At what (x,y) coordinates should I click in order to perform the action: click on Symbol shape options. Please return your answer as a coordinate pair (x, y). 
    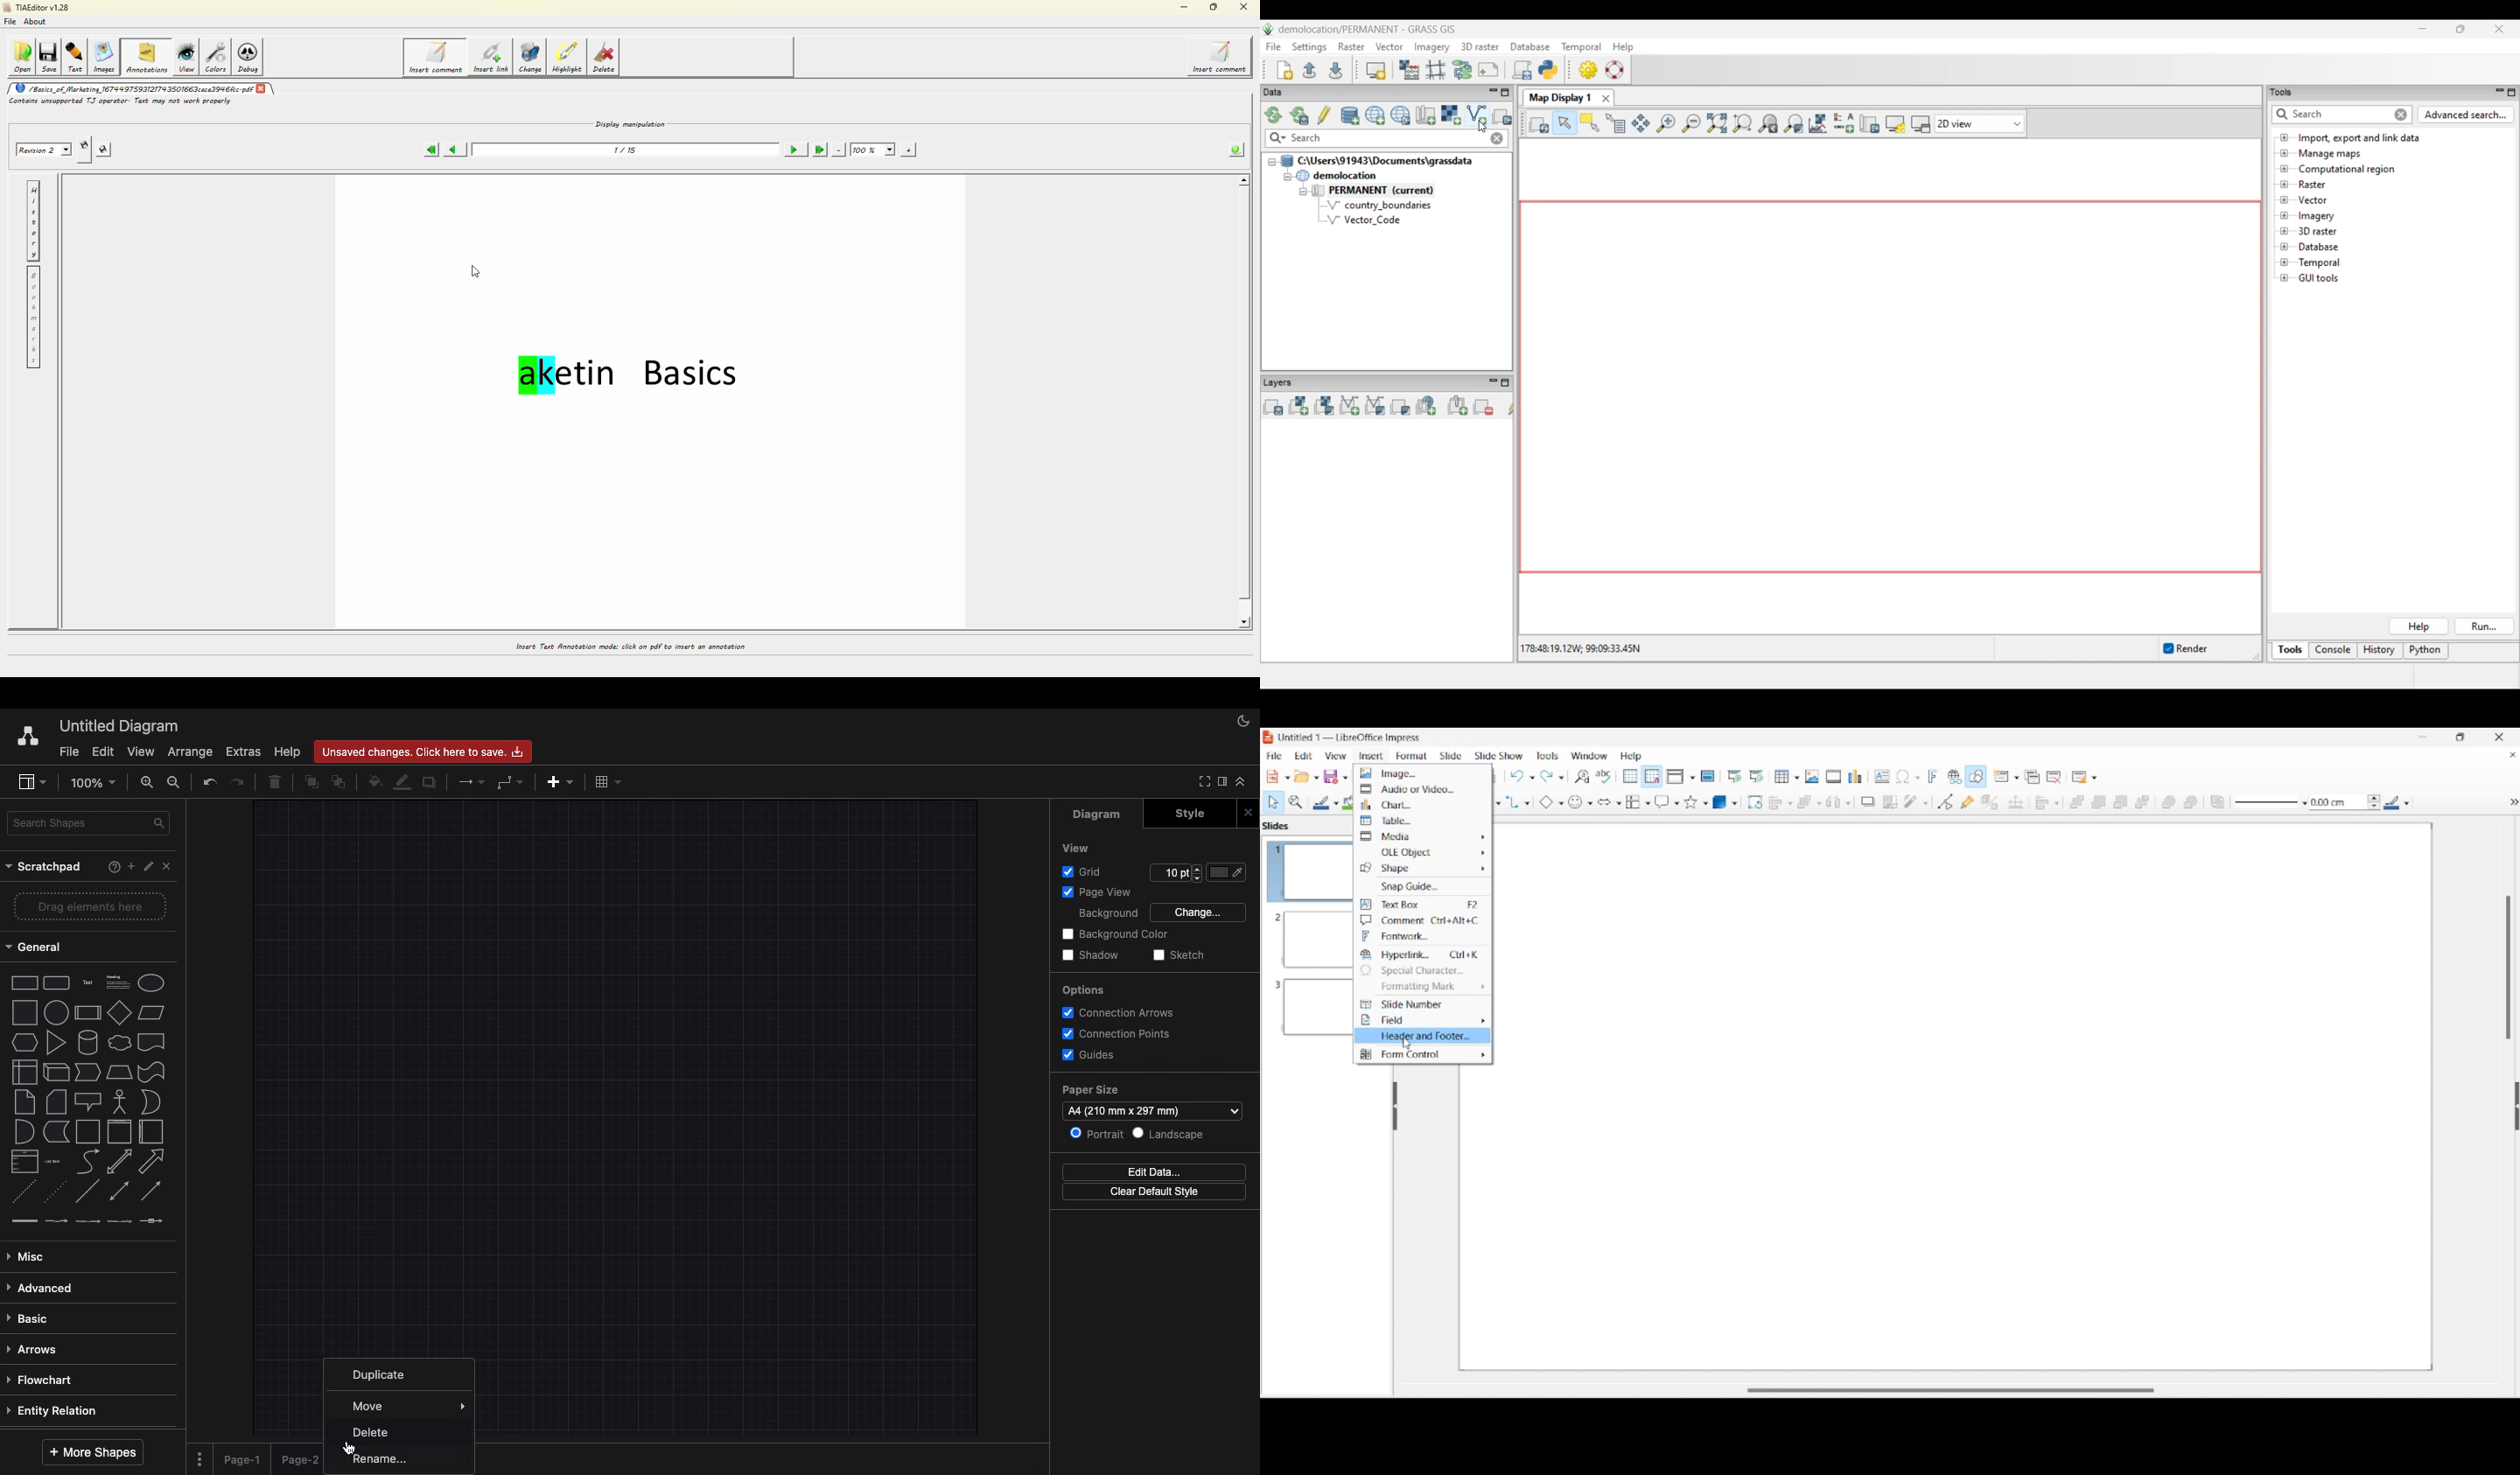
    Looking at the image, I should click on (1581, 802).